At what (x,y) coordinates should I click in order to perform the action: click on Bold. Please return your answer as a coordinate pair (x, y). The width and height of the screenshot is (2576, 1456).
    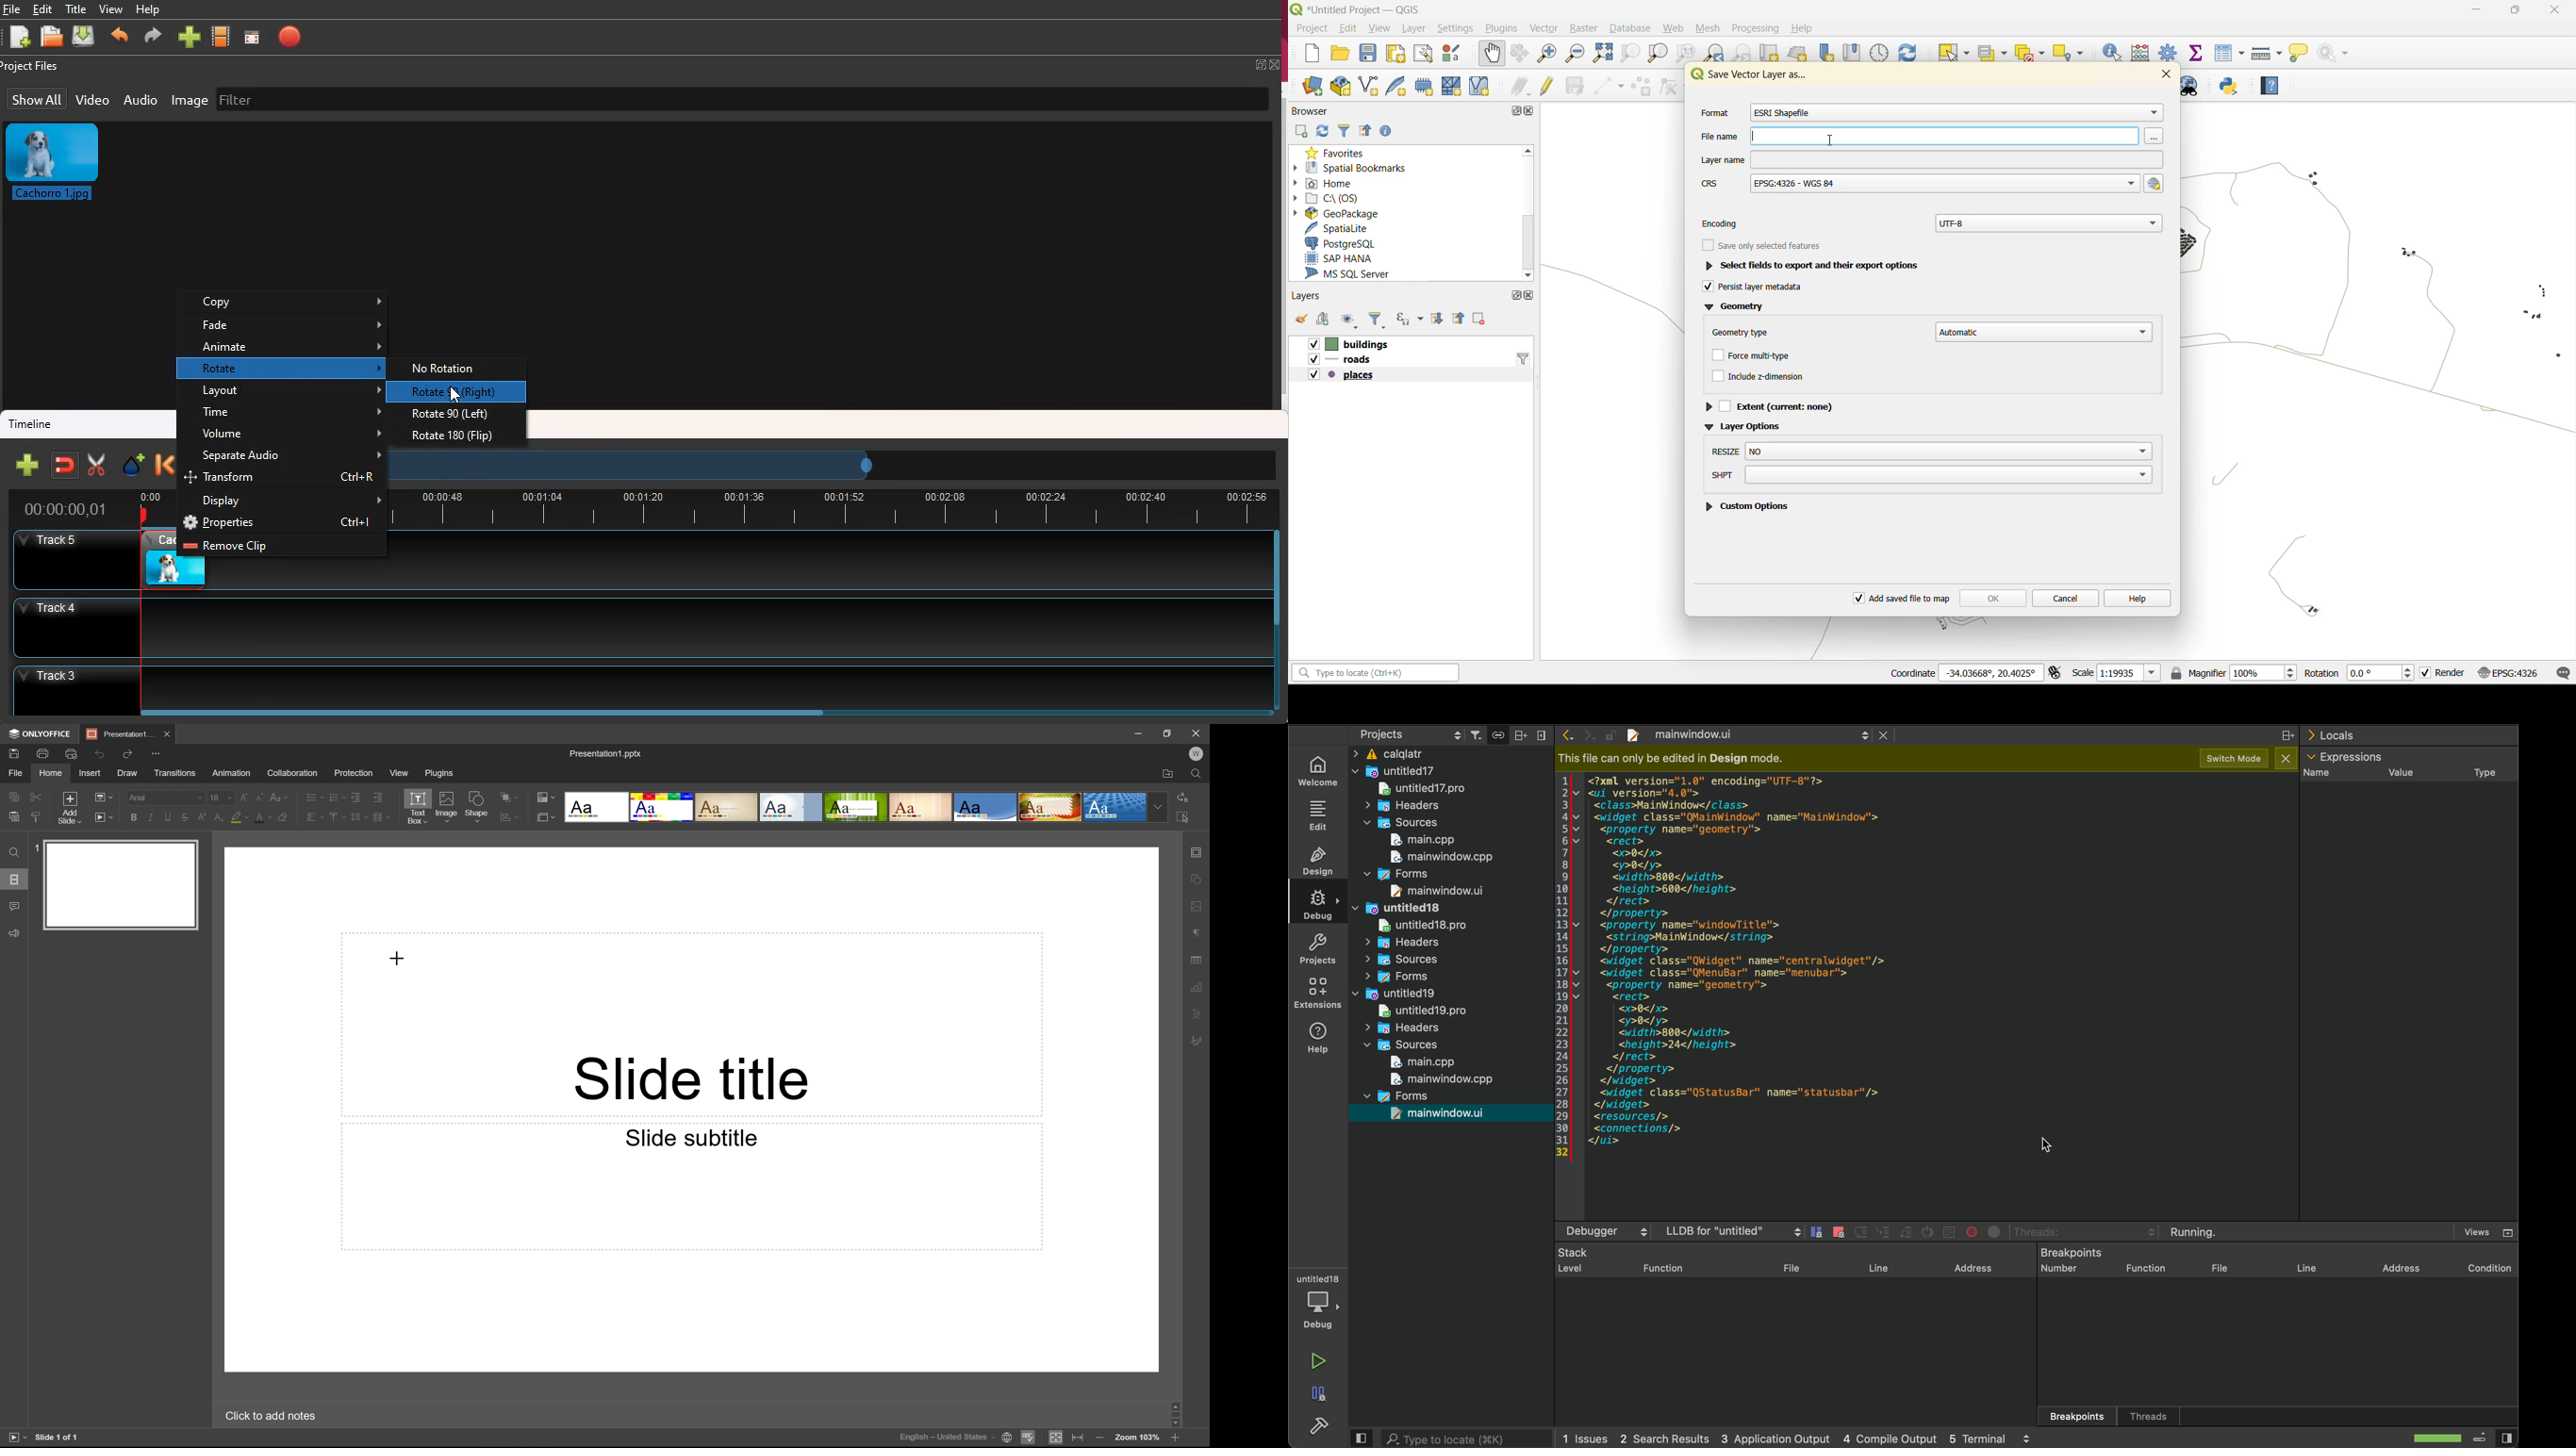
    Looking at the image, I should click on (134, 816).